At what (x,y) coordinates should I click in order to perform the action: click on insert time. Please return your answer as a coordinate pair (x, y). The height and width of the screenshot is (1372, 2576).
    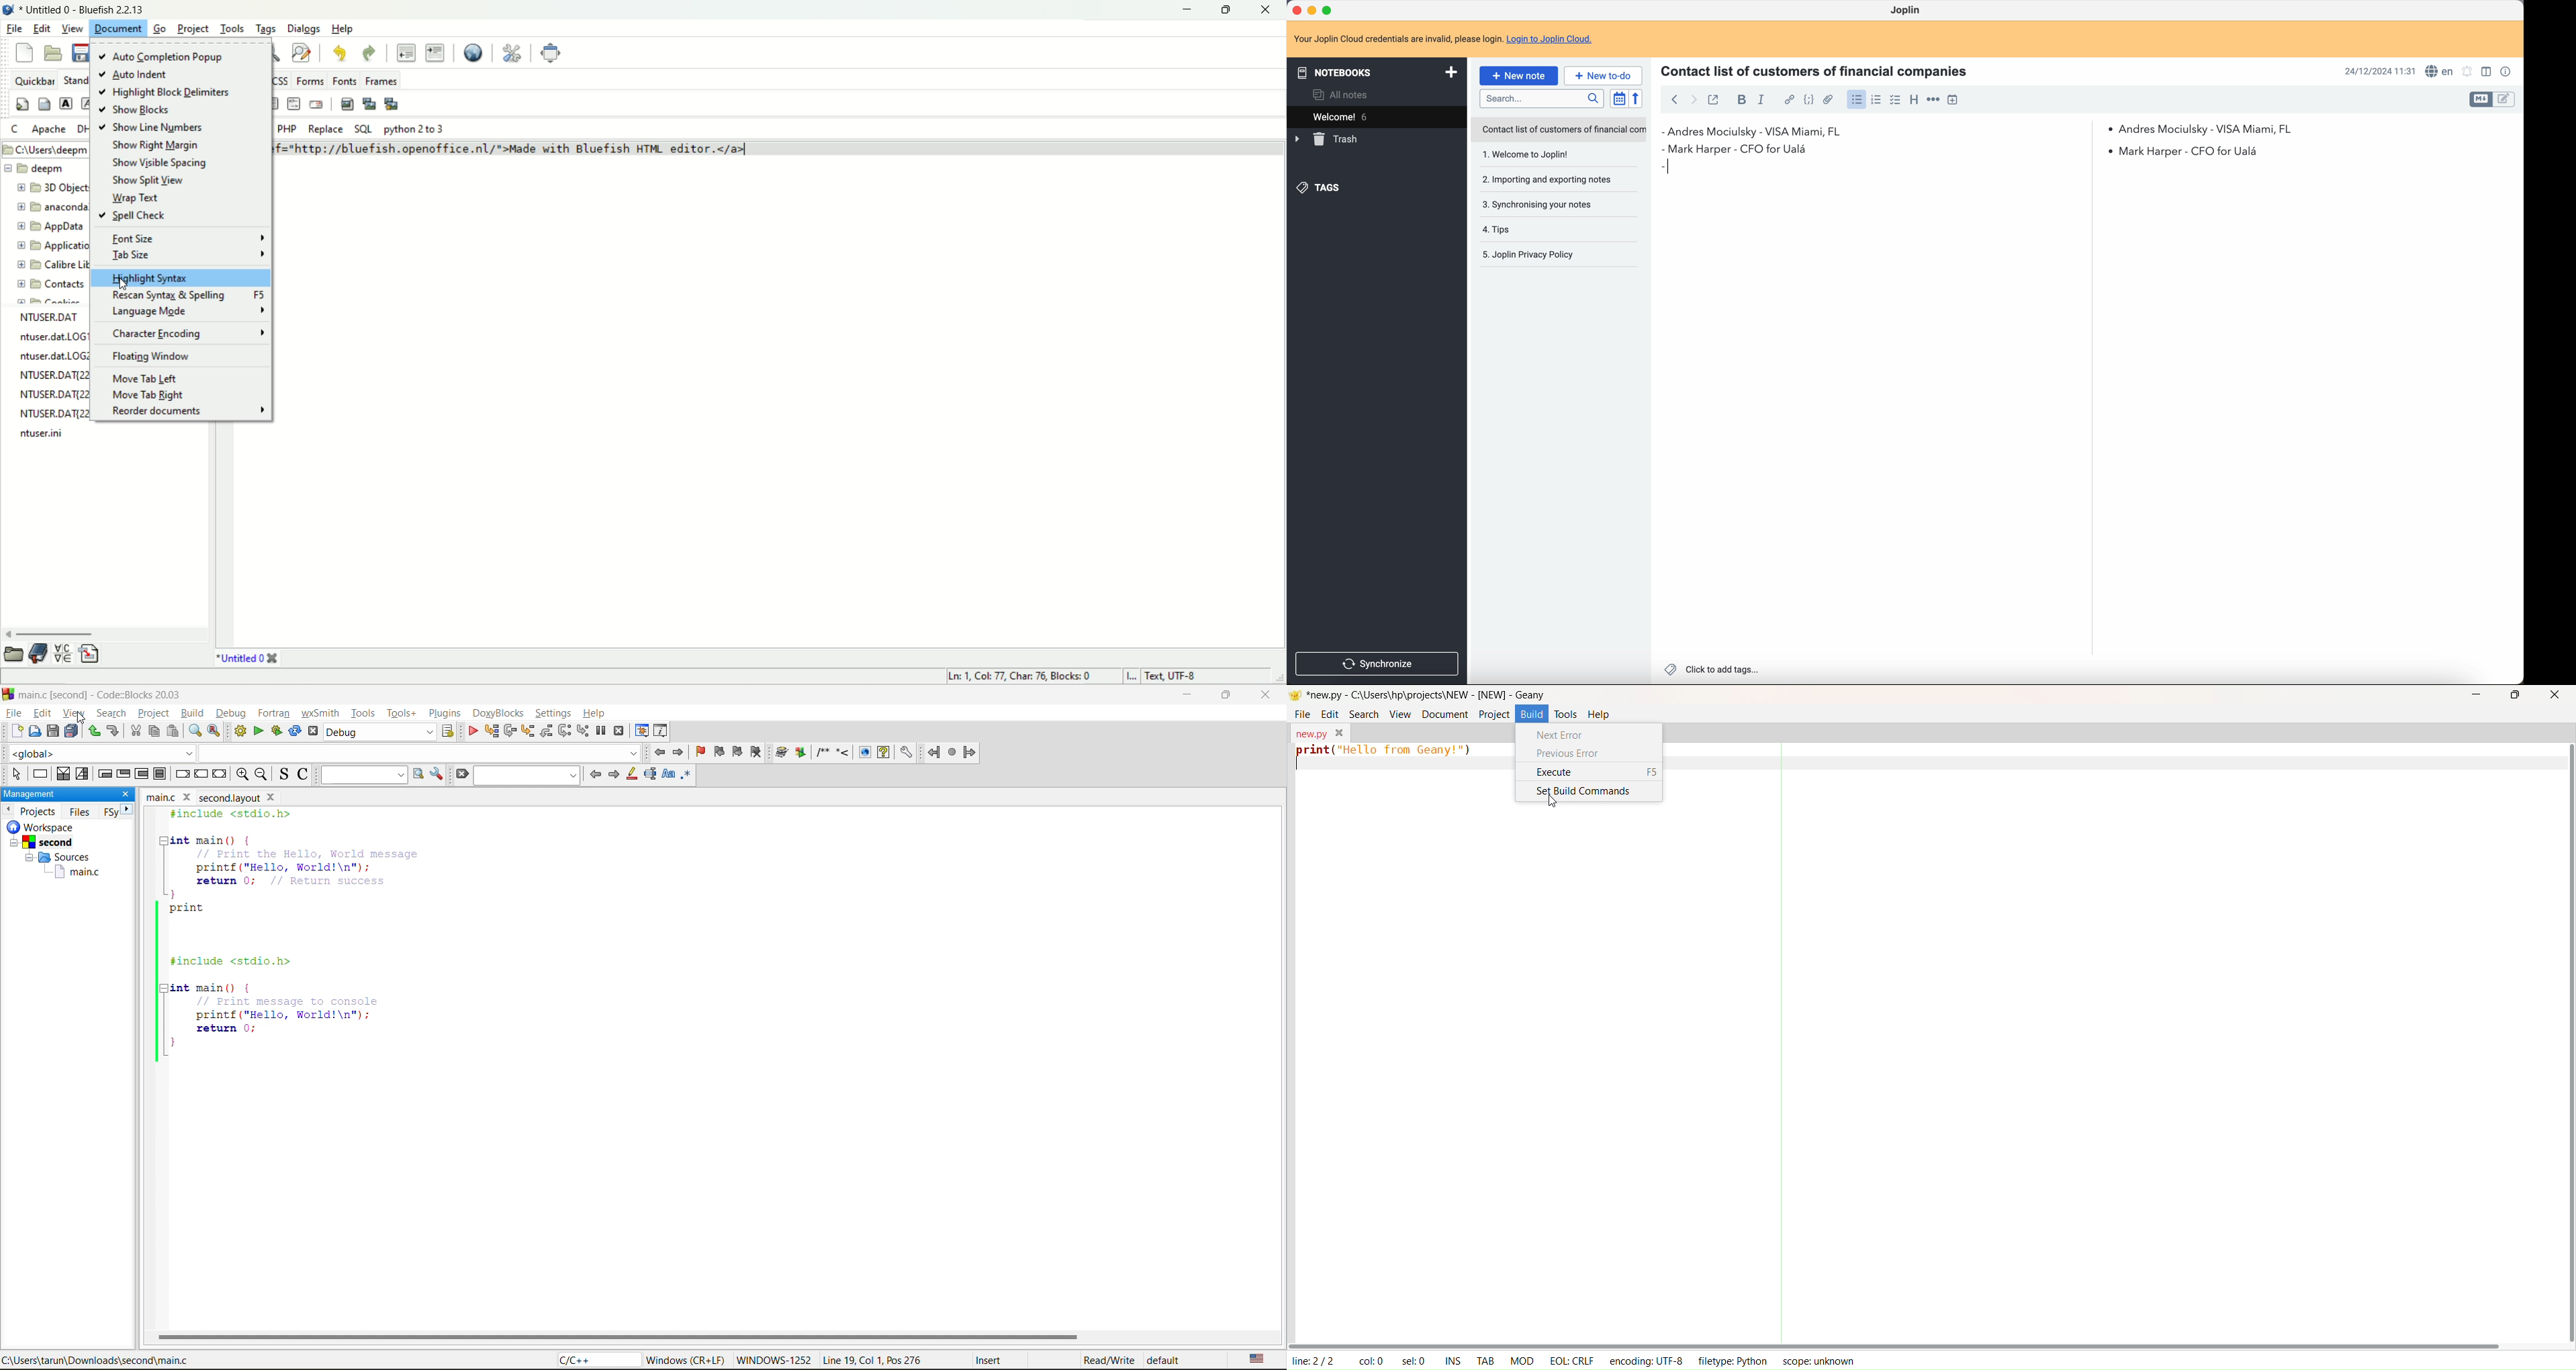
    Looking at the image, I should click on (1952, 99).